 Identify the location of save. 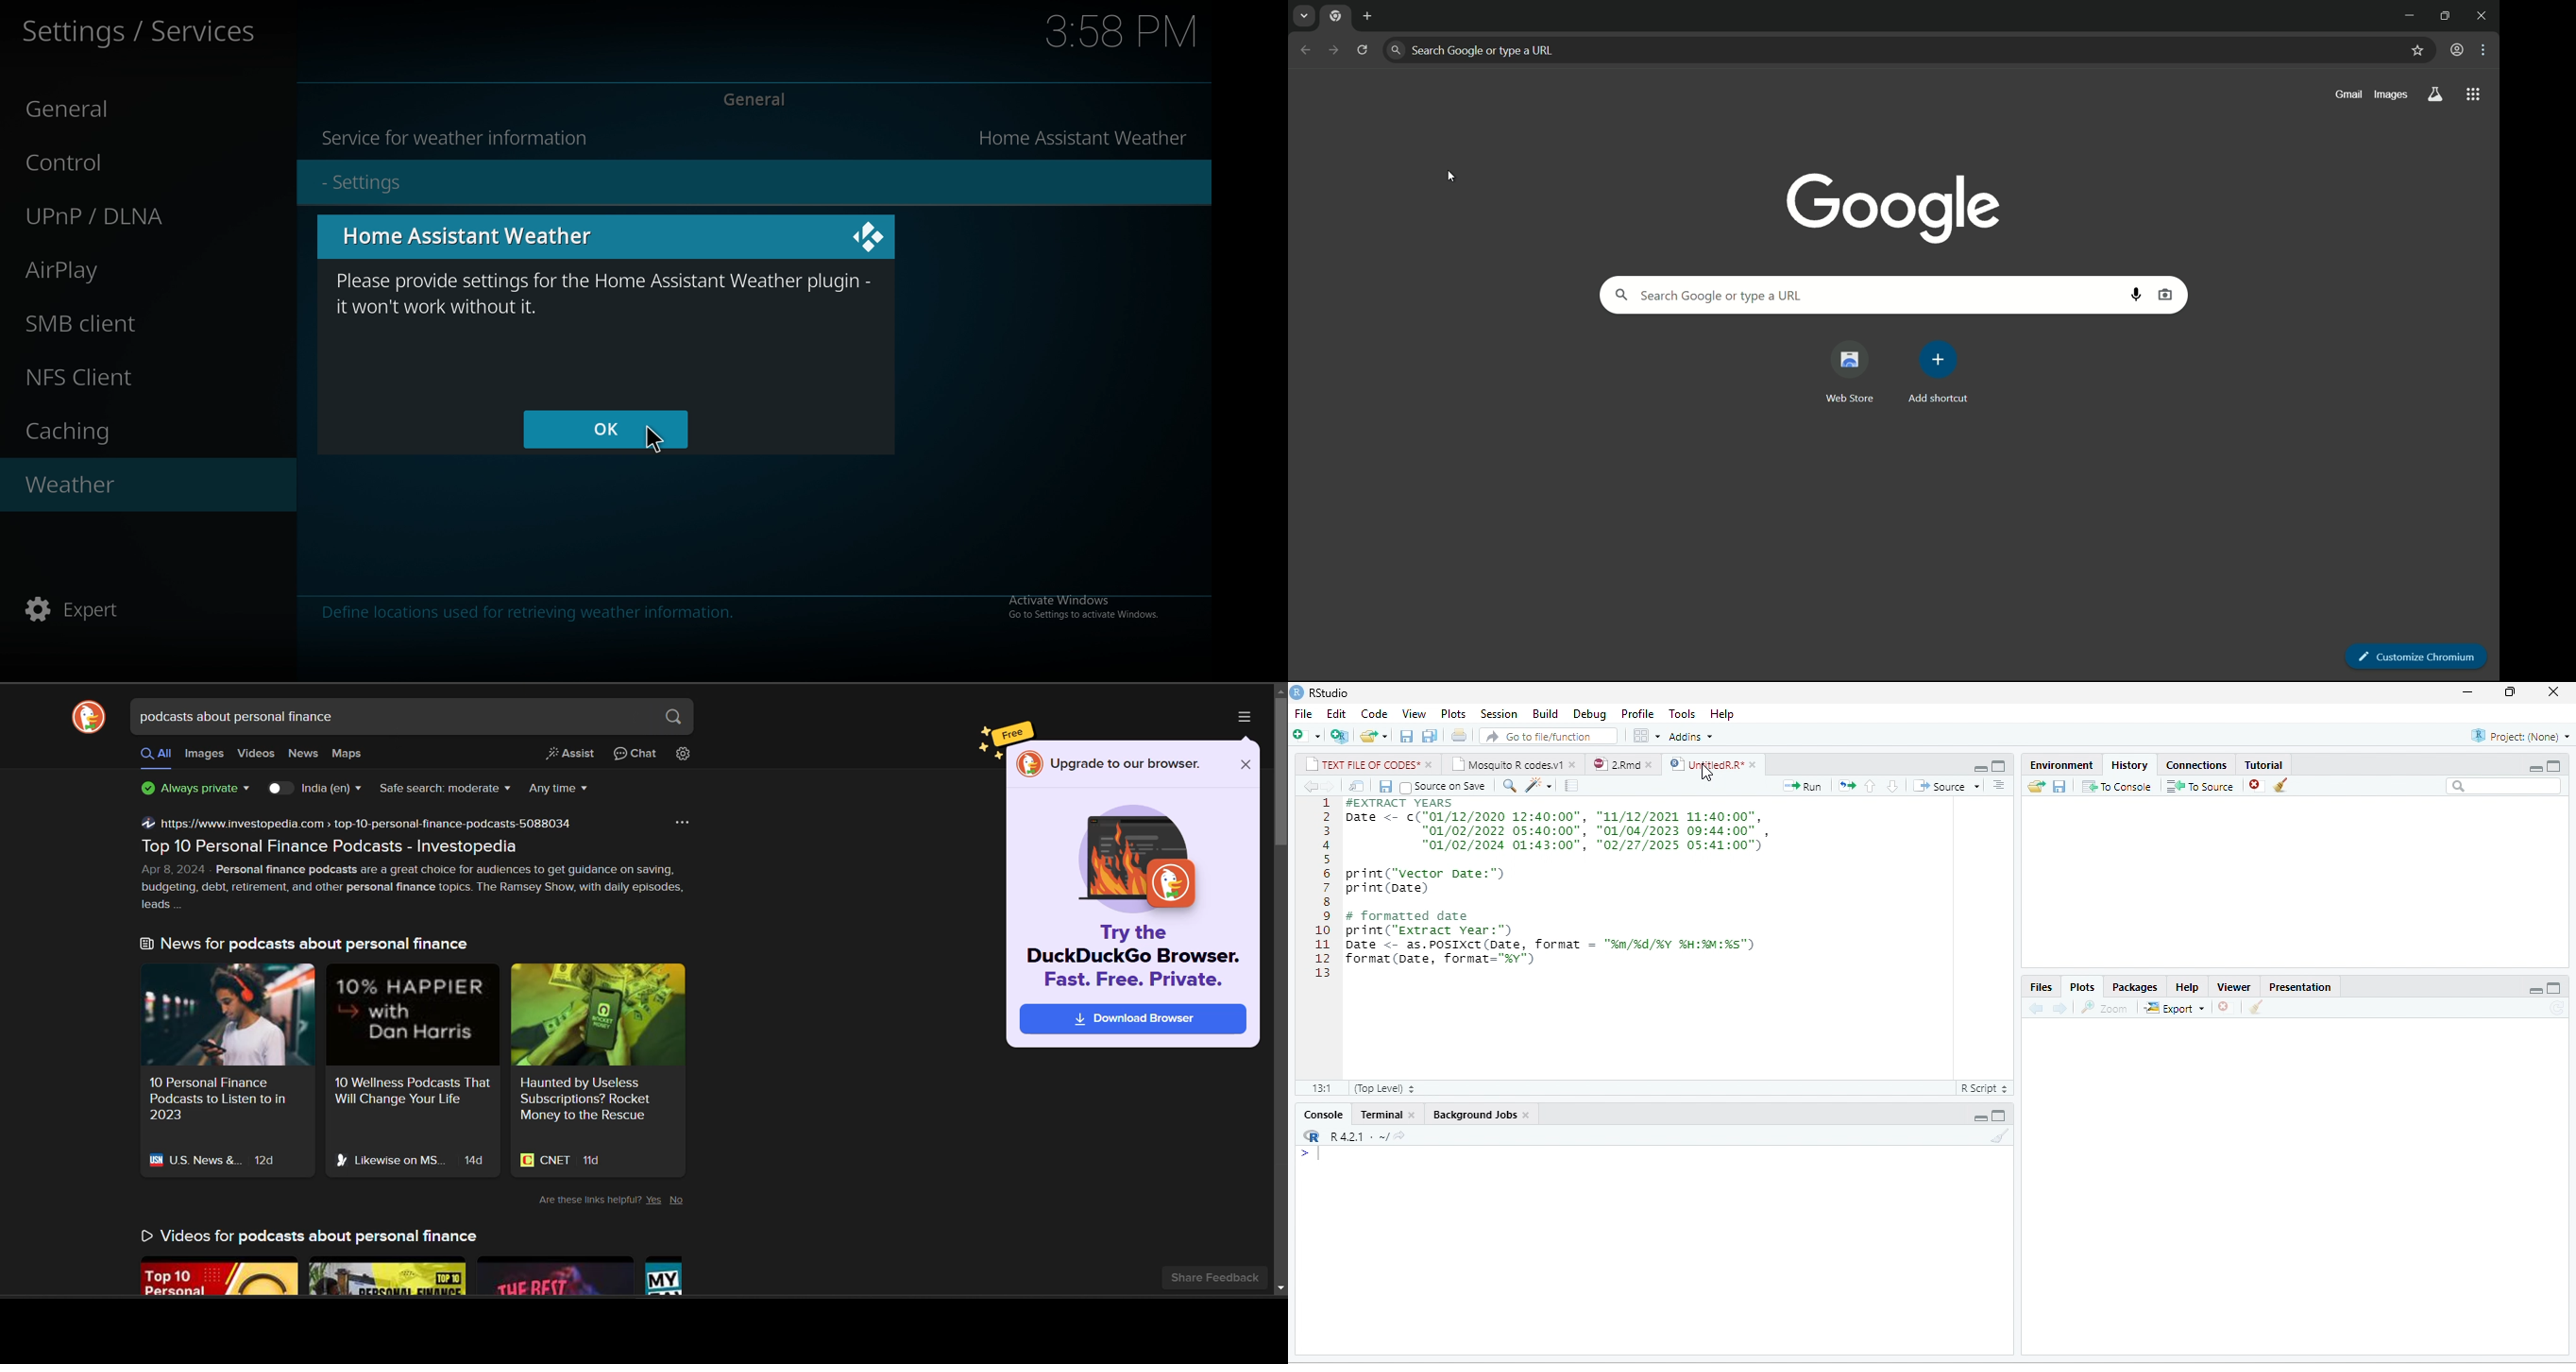
(1407, 736).